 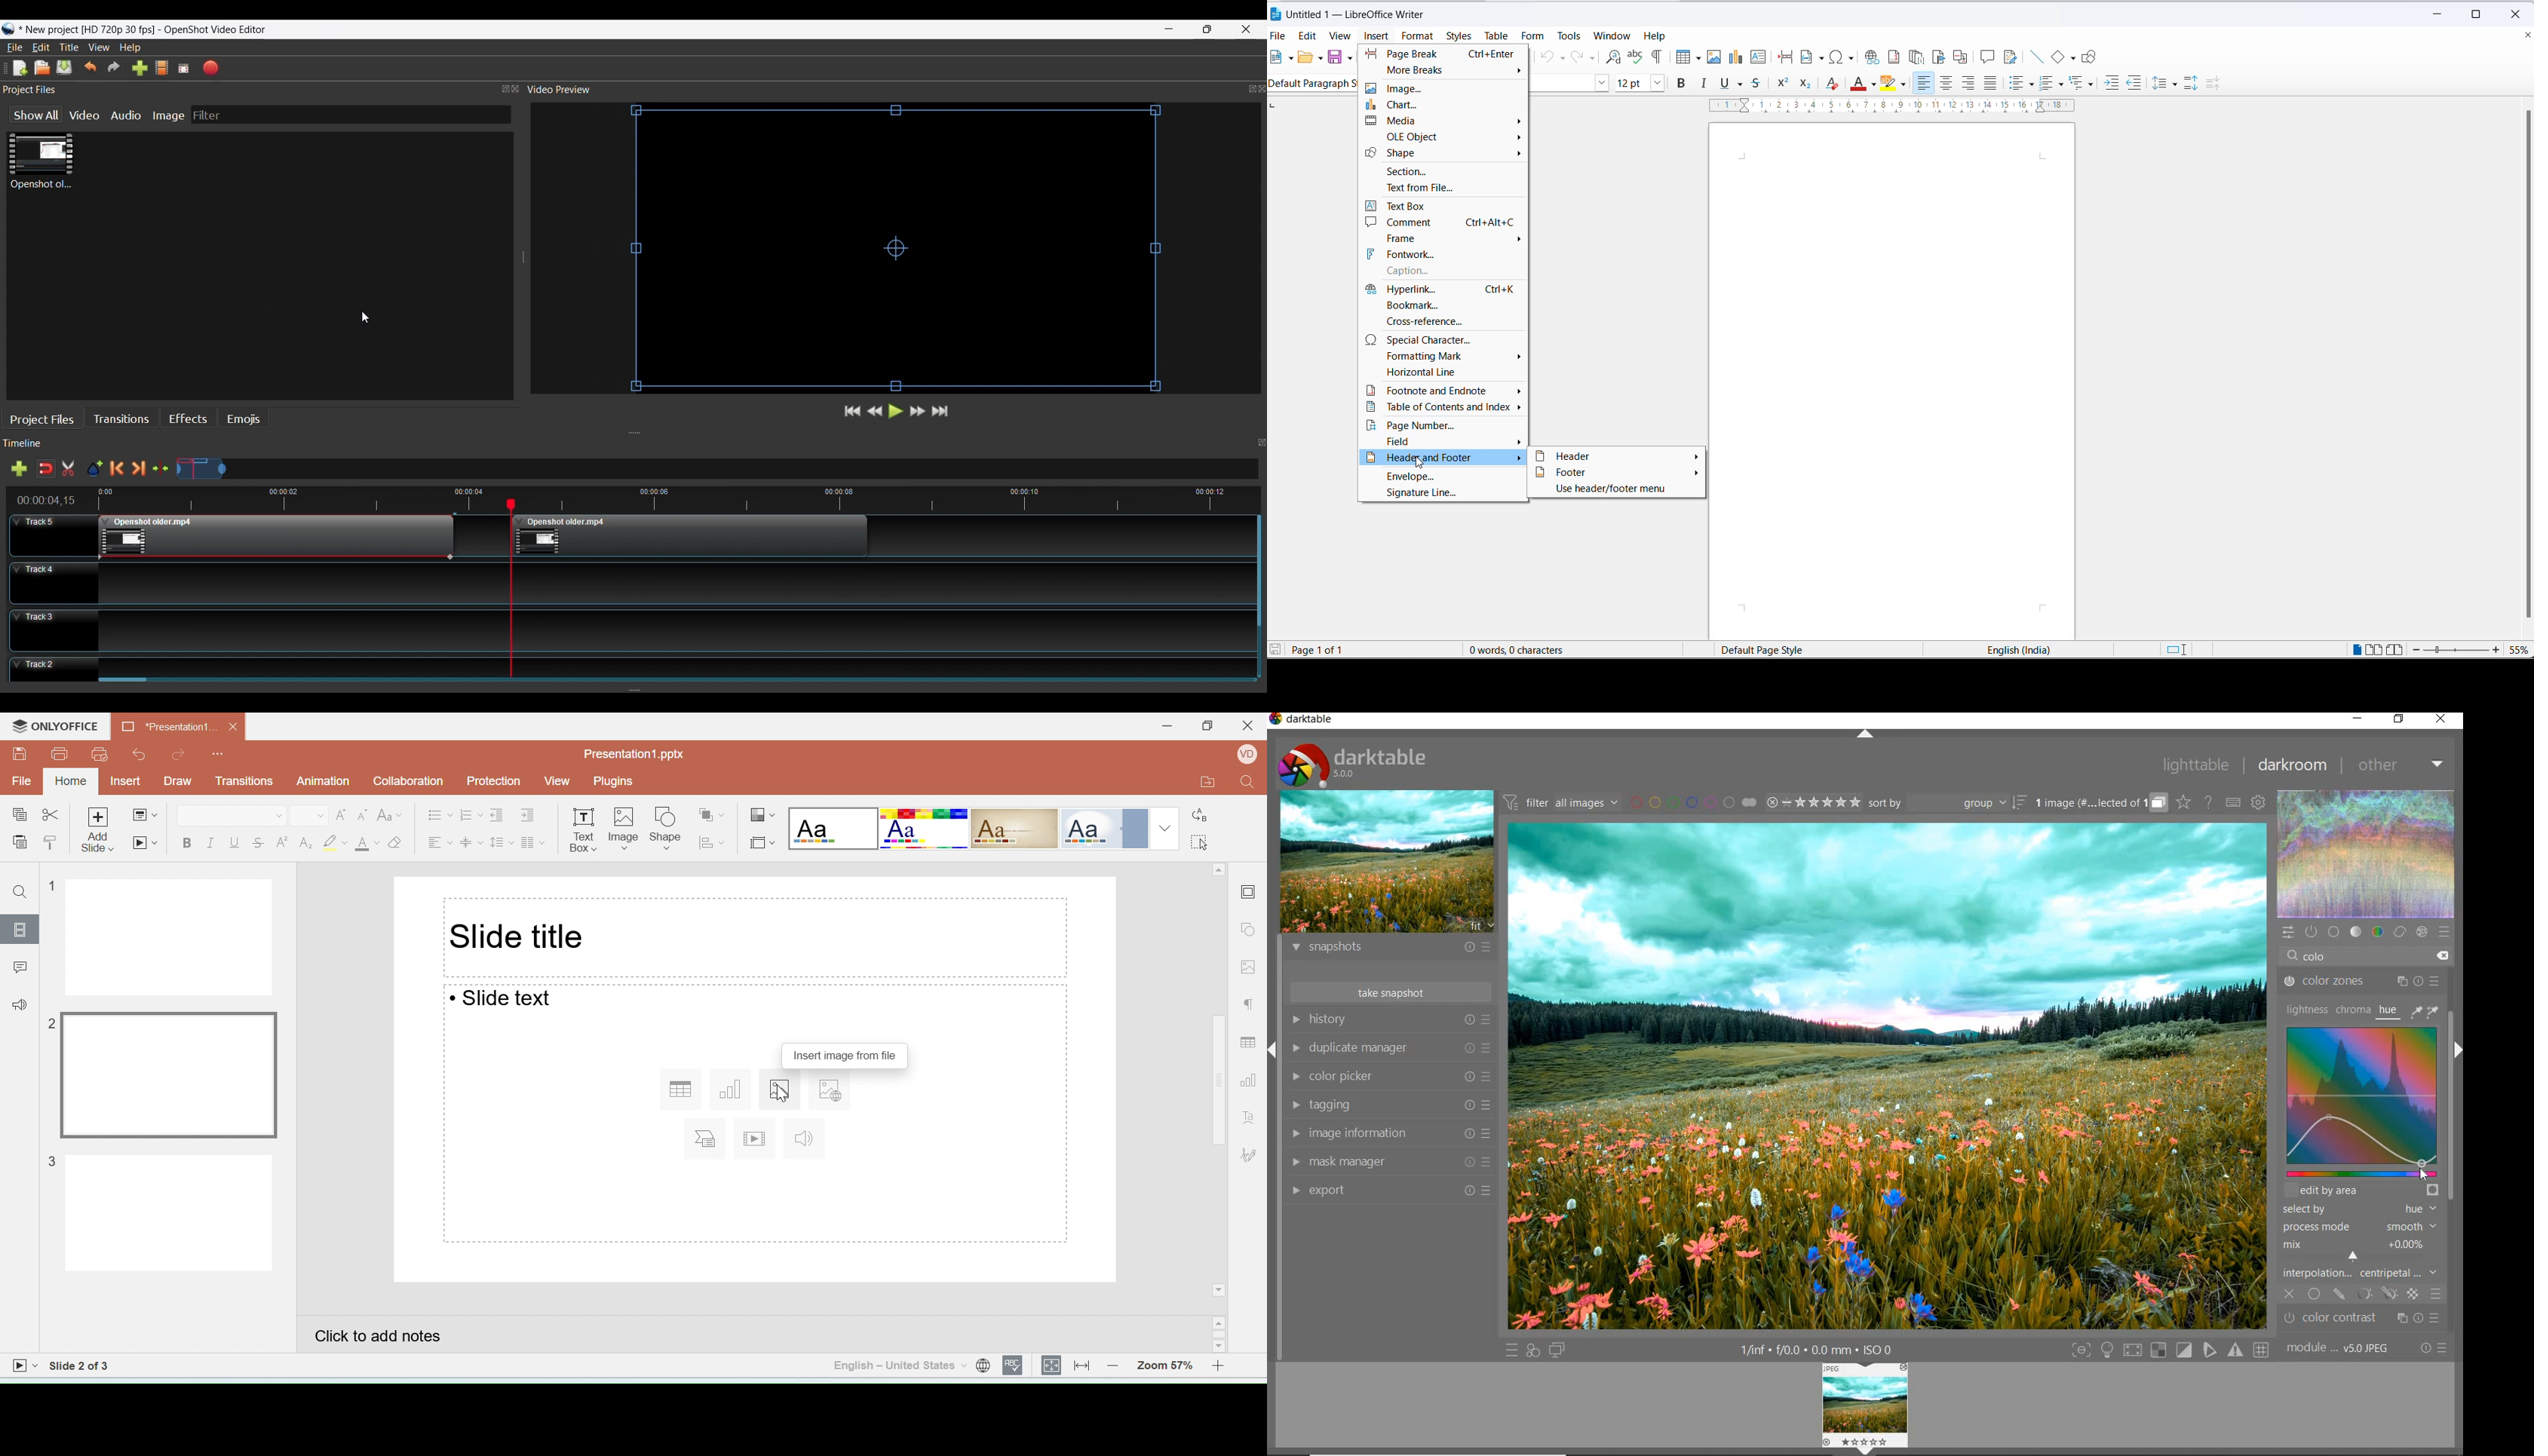 What do you see at coordinates (114, 68) in the screenshot?
I see `Redo` at bounding box center [114, 68].